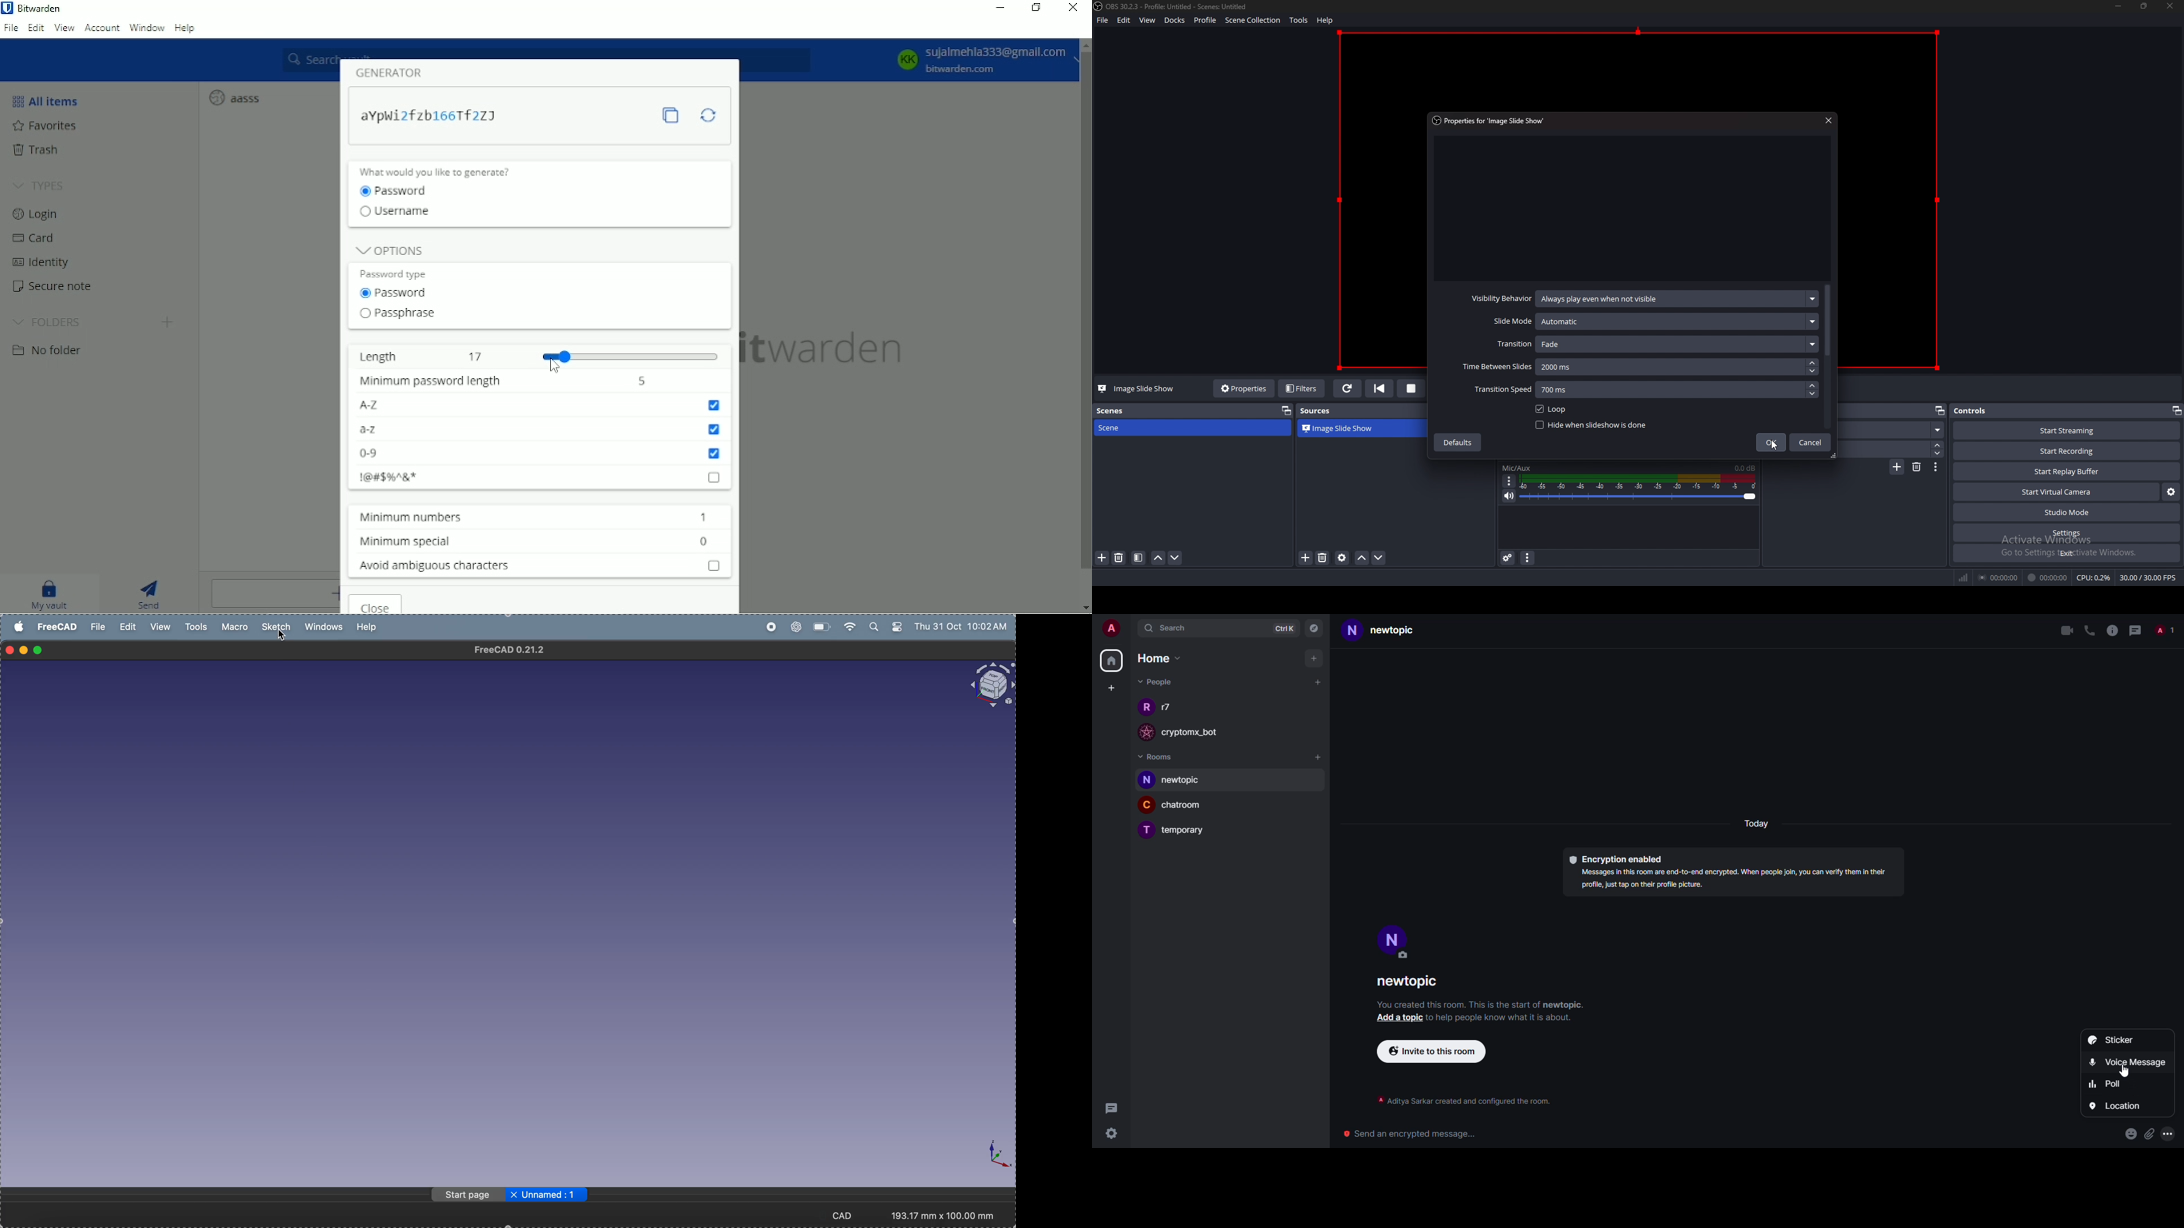 The height and width of the screenshot is (1232, 2184). Describe the element at coordinates (401, 540) in the screenshot. I see `Minimum special` at that location.